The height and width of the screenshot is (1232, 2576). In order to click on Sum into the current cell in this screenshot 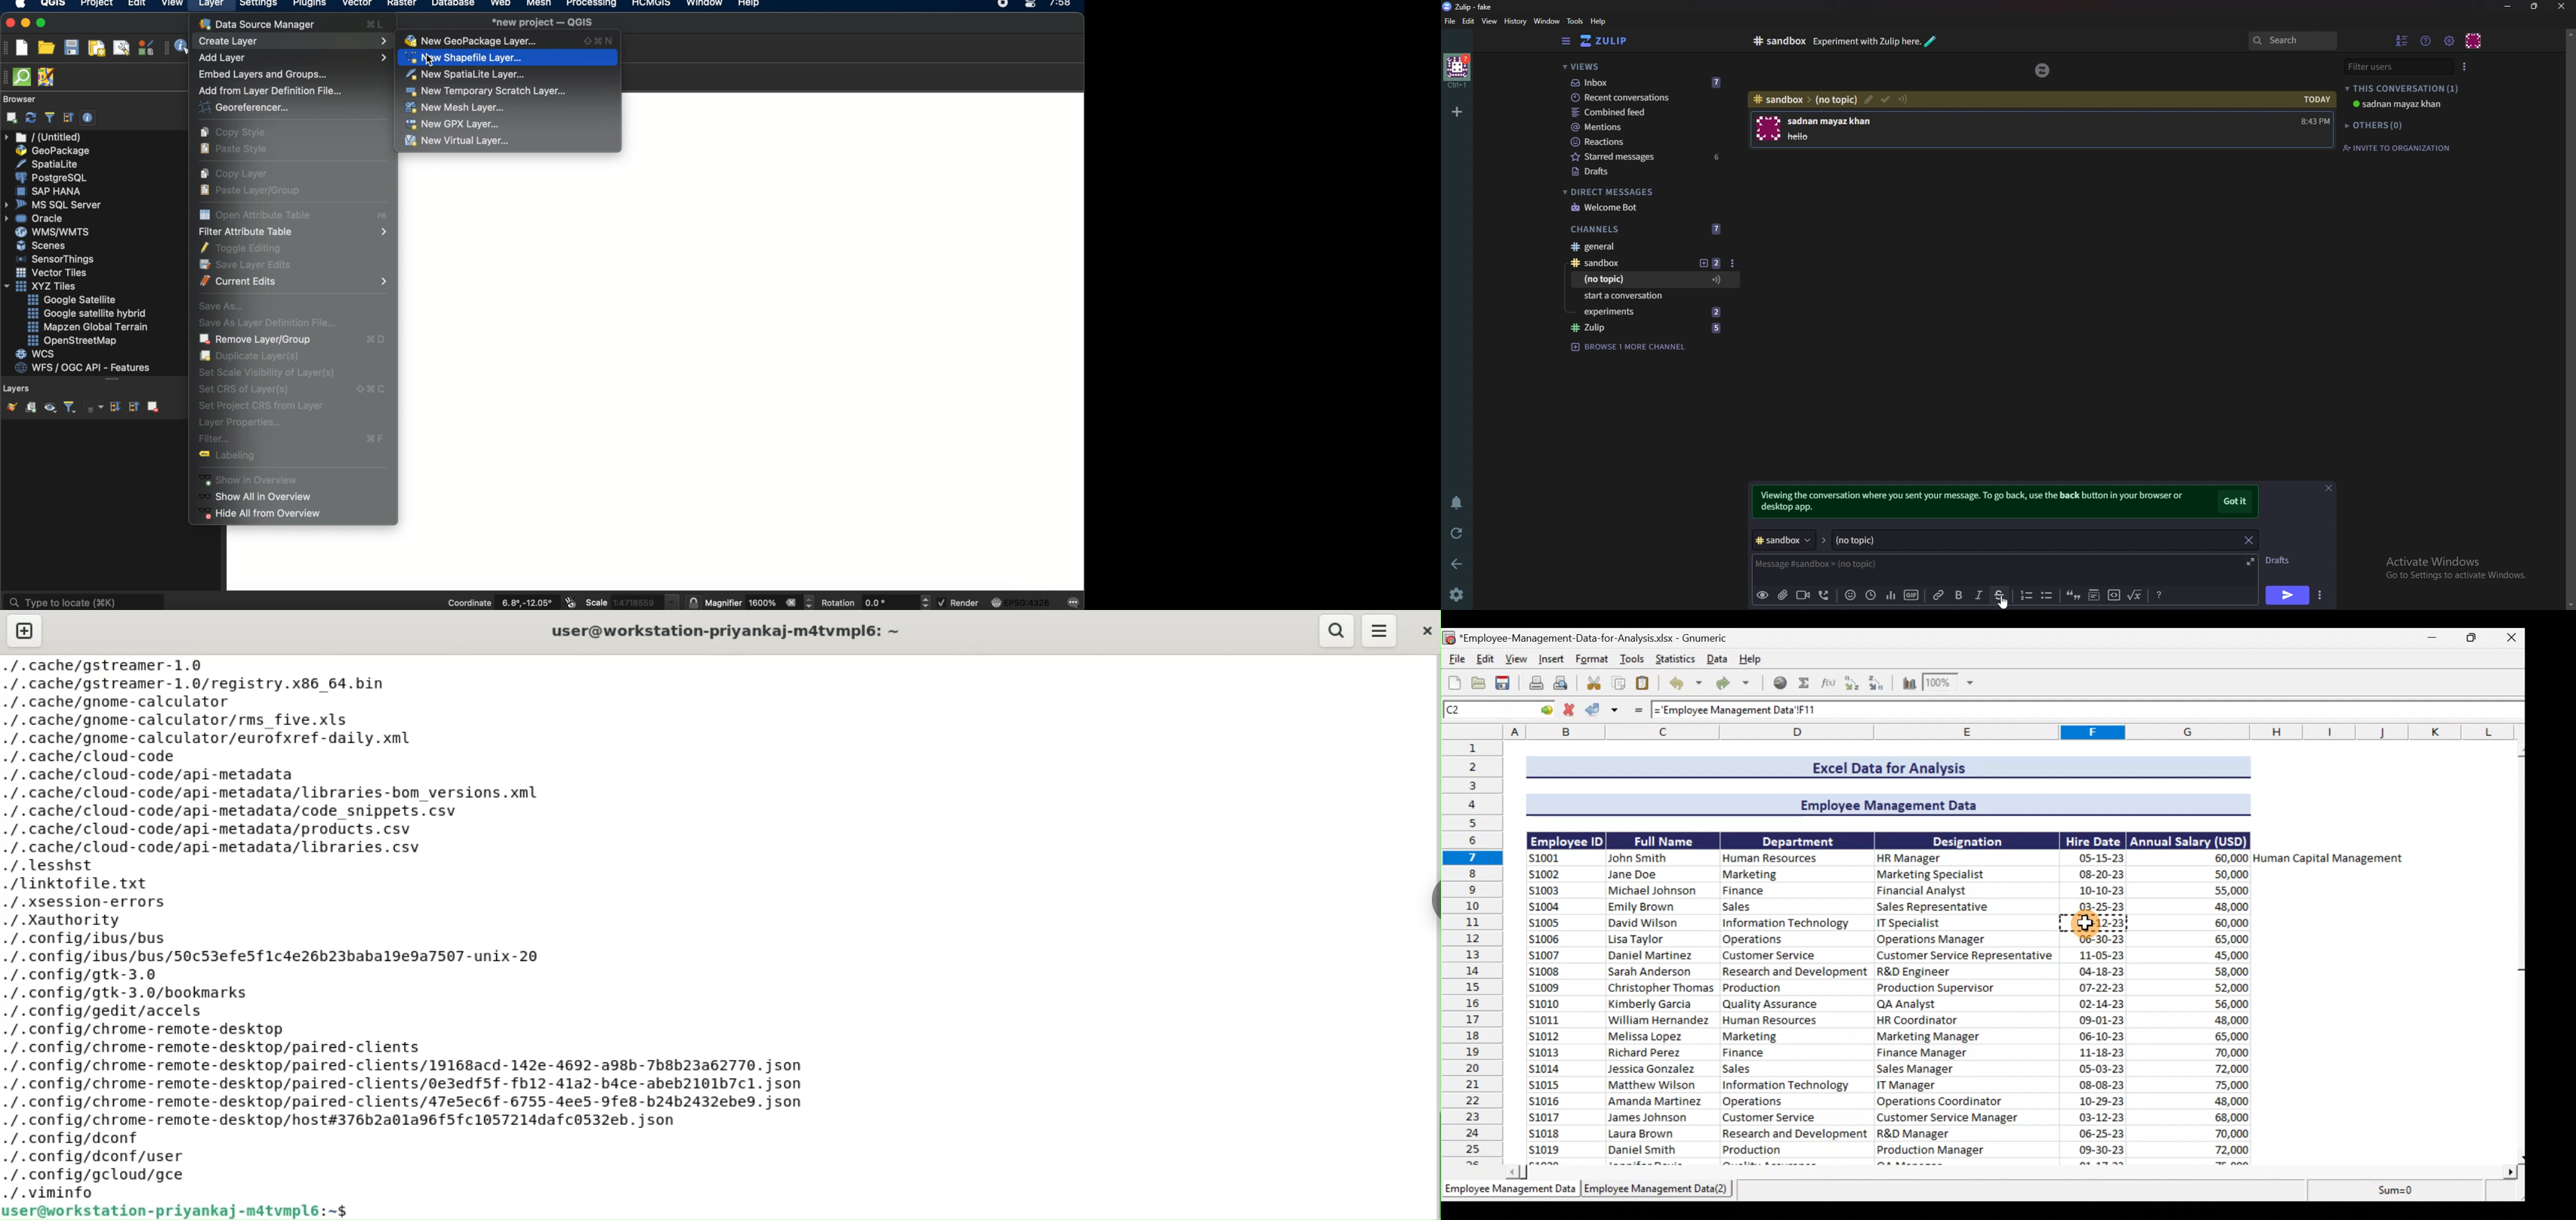, I will do `click(1808, 683)`.